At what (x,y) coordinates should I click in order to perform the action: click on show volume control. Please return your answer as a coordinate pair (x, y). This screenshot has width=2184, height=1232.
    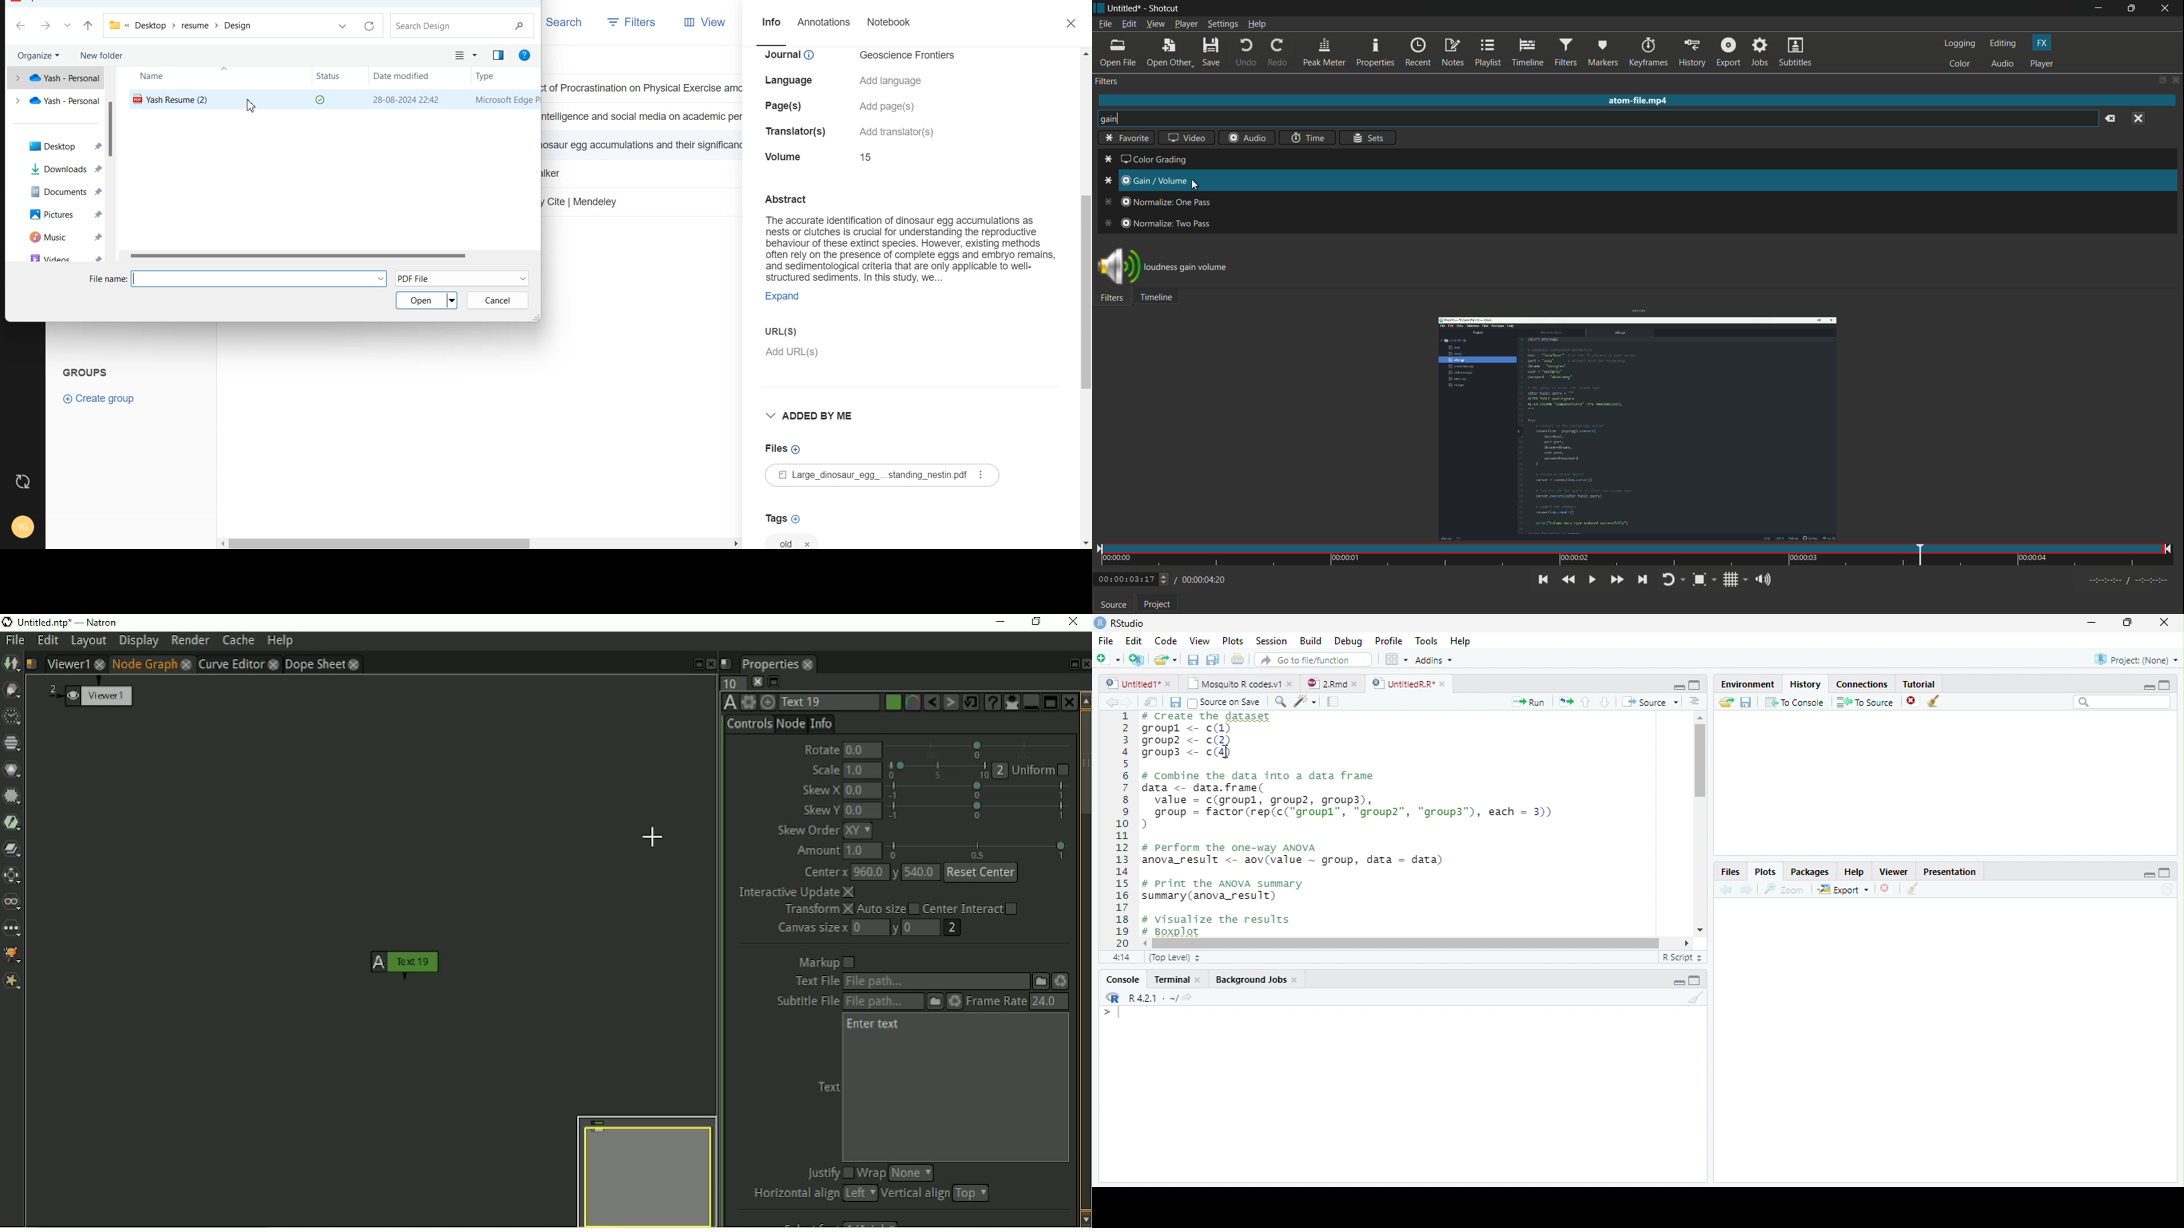
    Looking at the image, I should click on (1767, 581).